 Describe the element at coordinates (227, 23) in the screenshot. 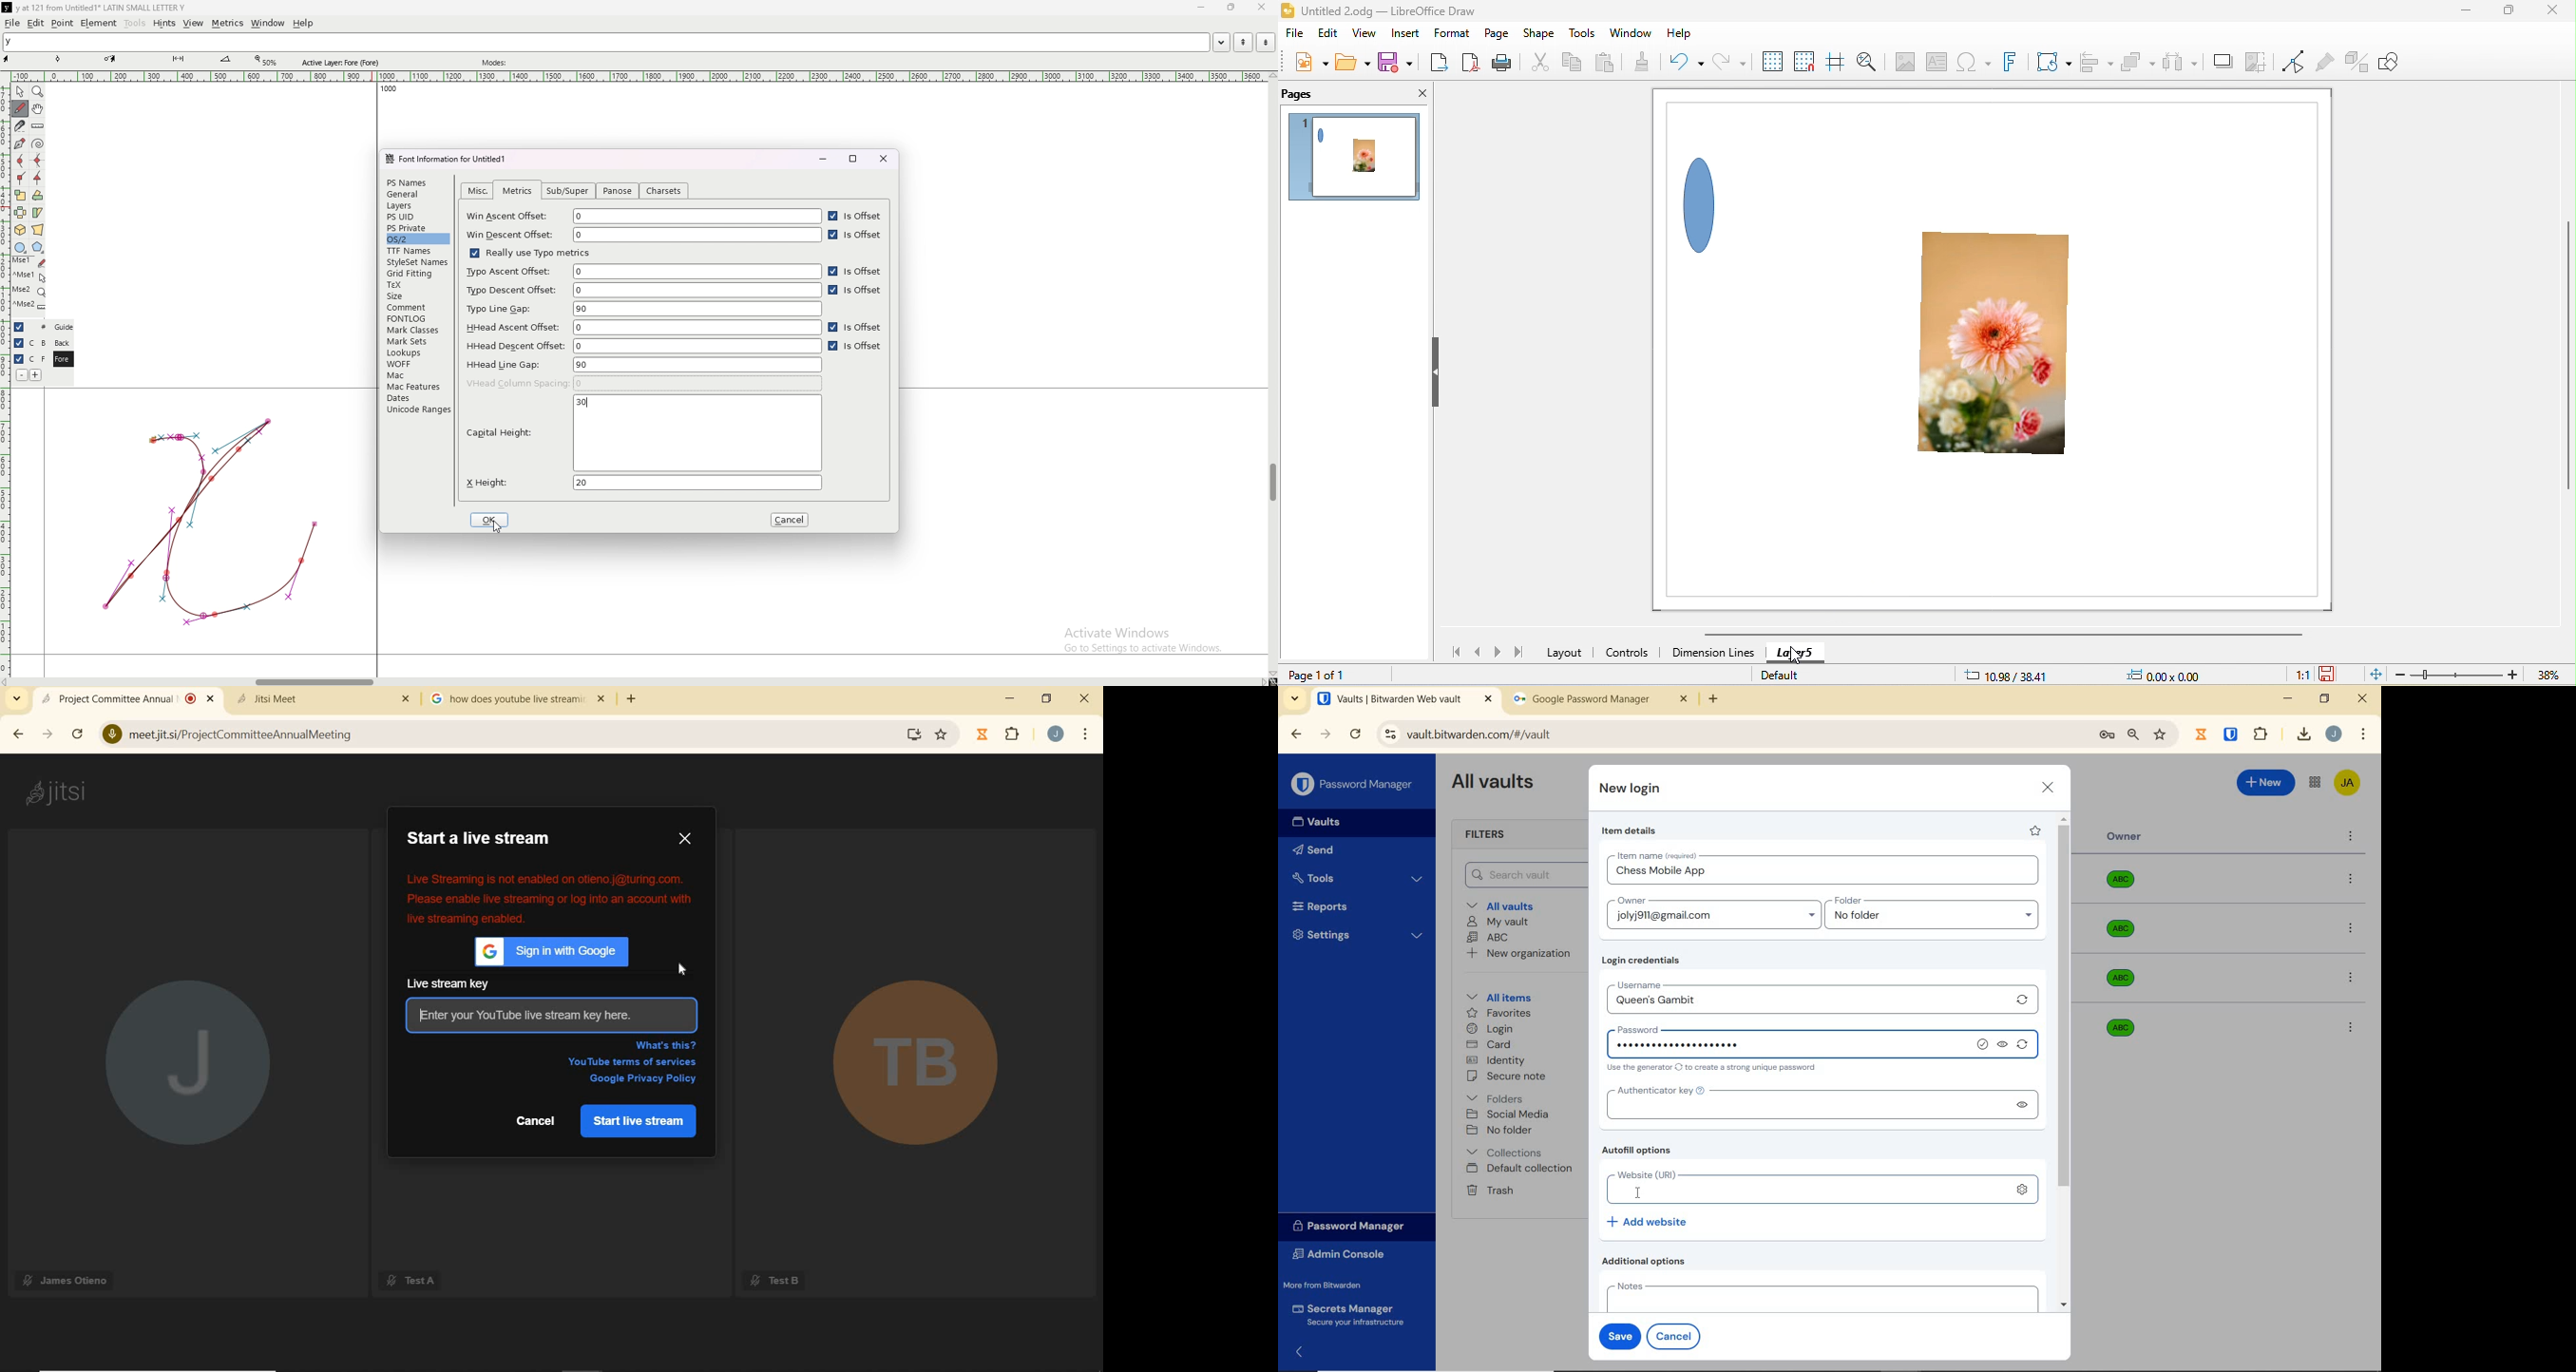

I see `metrics` at that location.